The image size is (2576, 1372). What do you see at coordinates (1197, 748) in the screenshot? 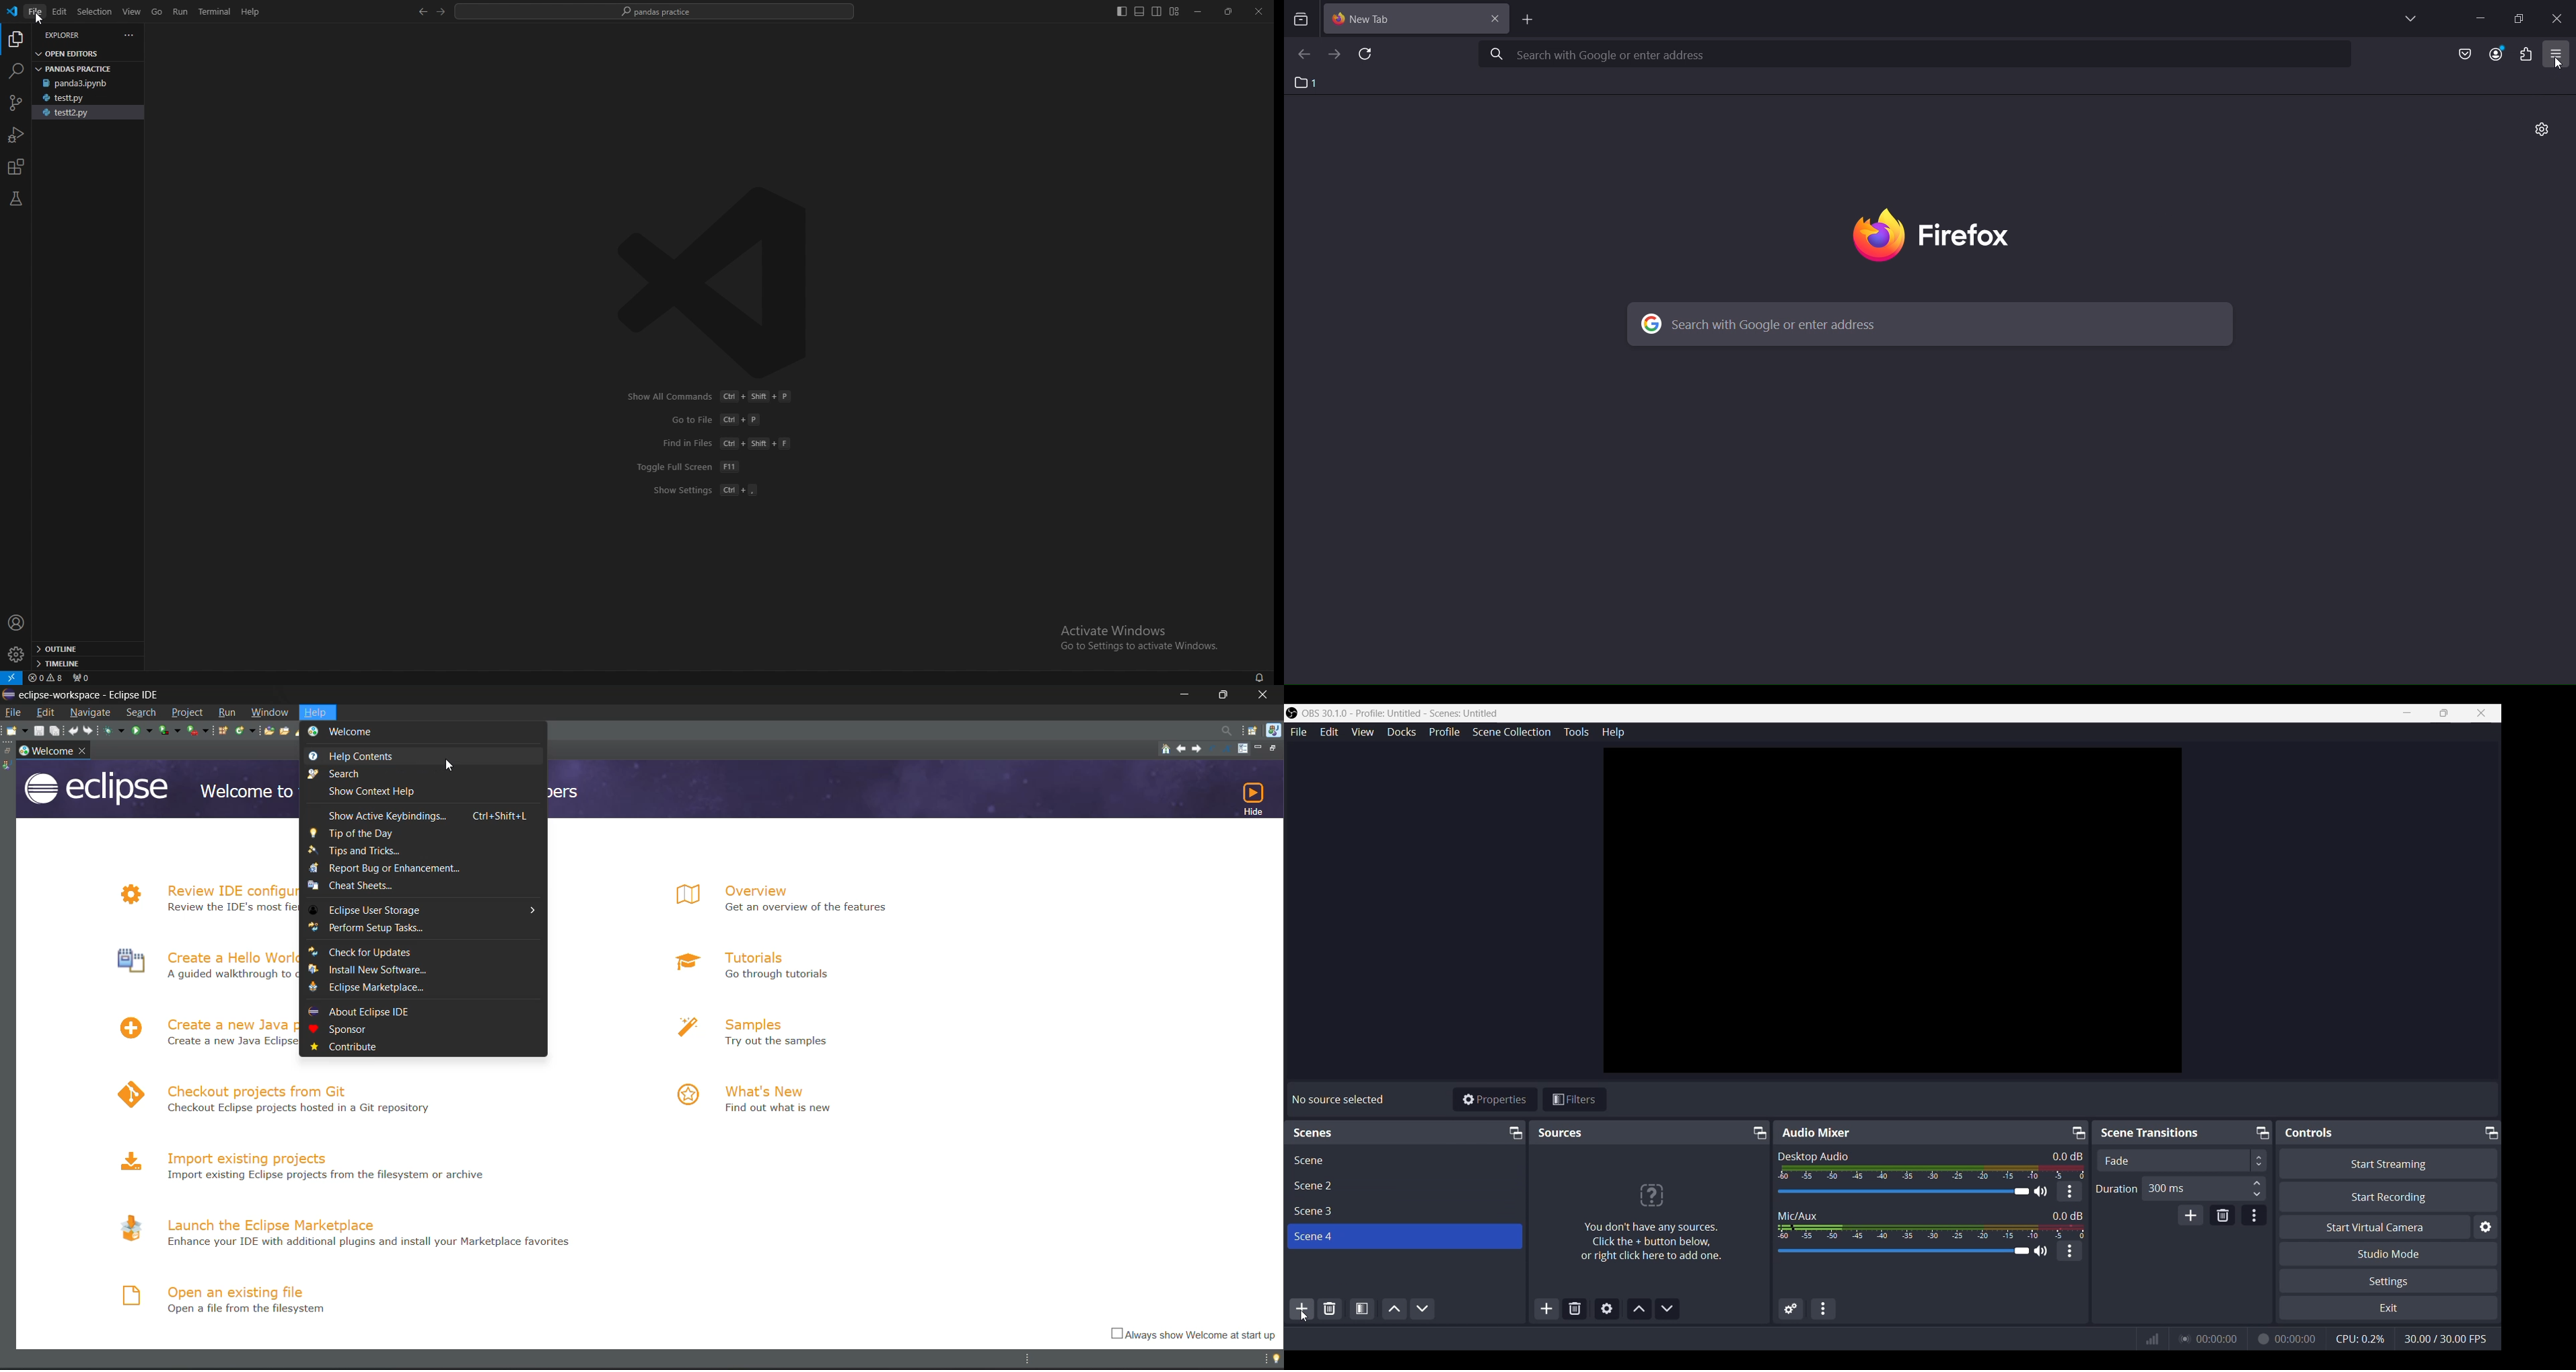
I see `next topic` at bounding box center [1197, 748].